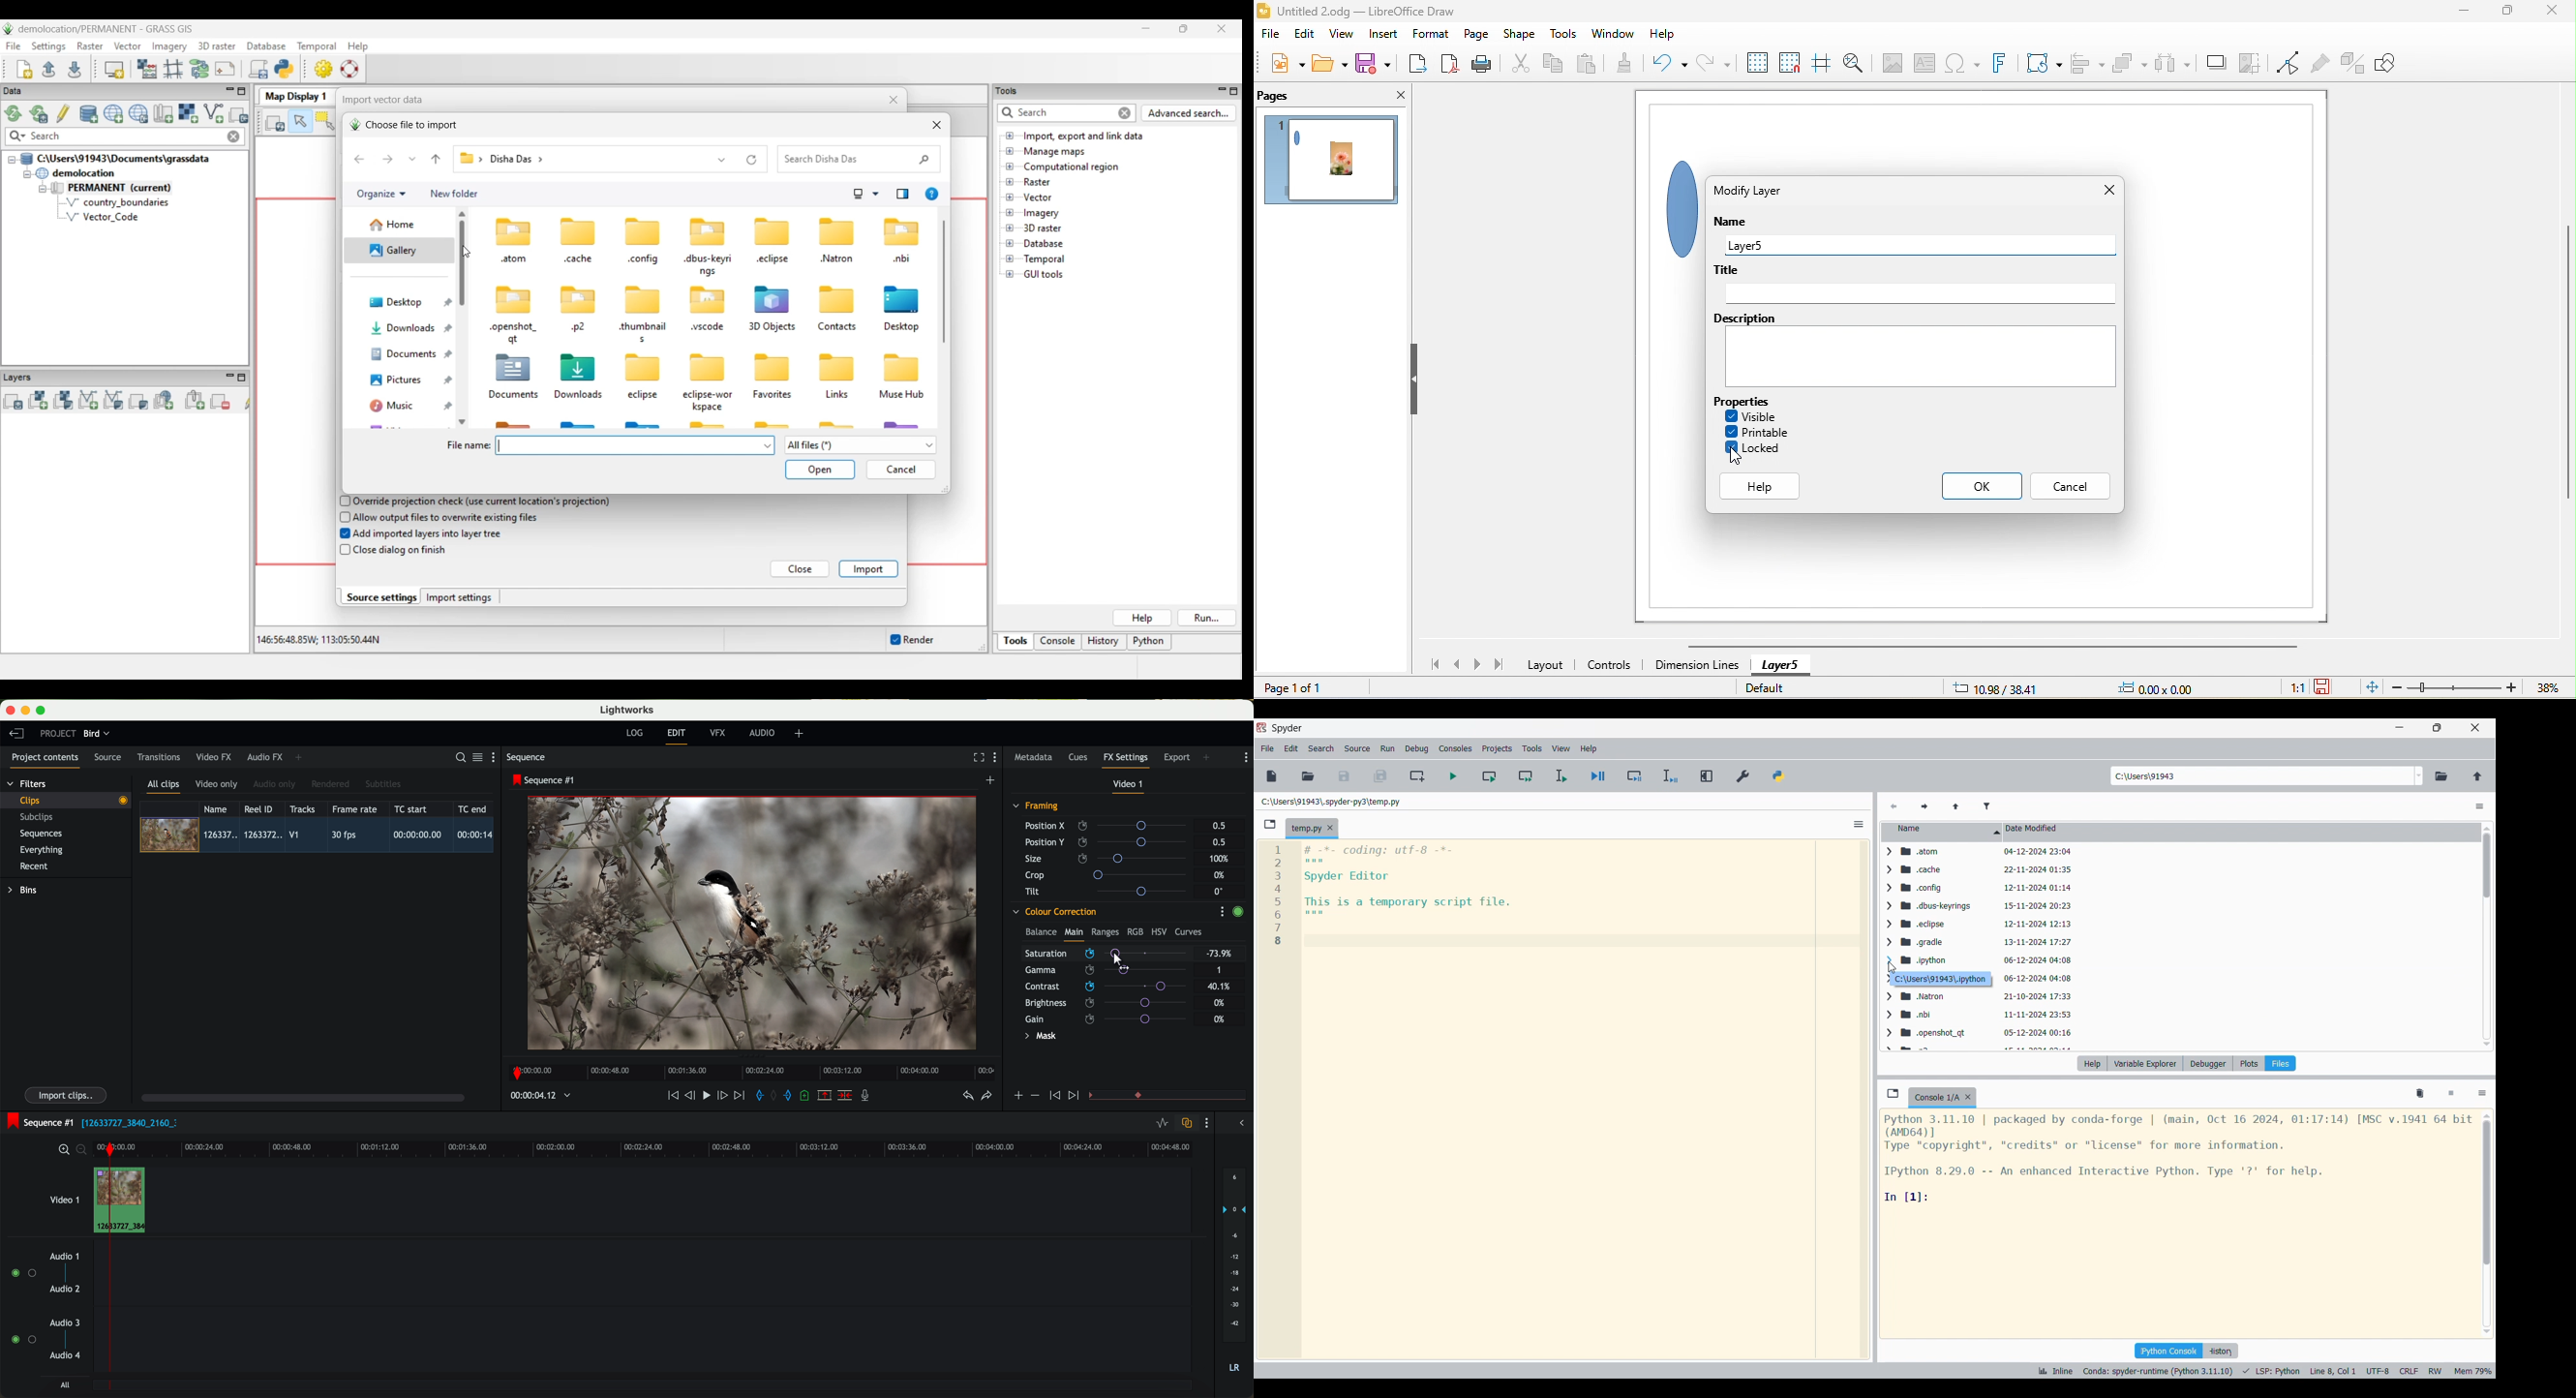 The width and height of the screenshot is (2576, 1400). Describe the element at coordinates (1398, 96) in the screenshot. I see `close` at that location.